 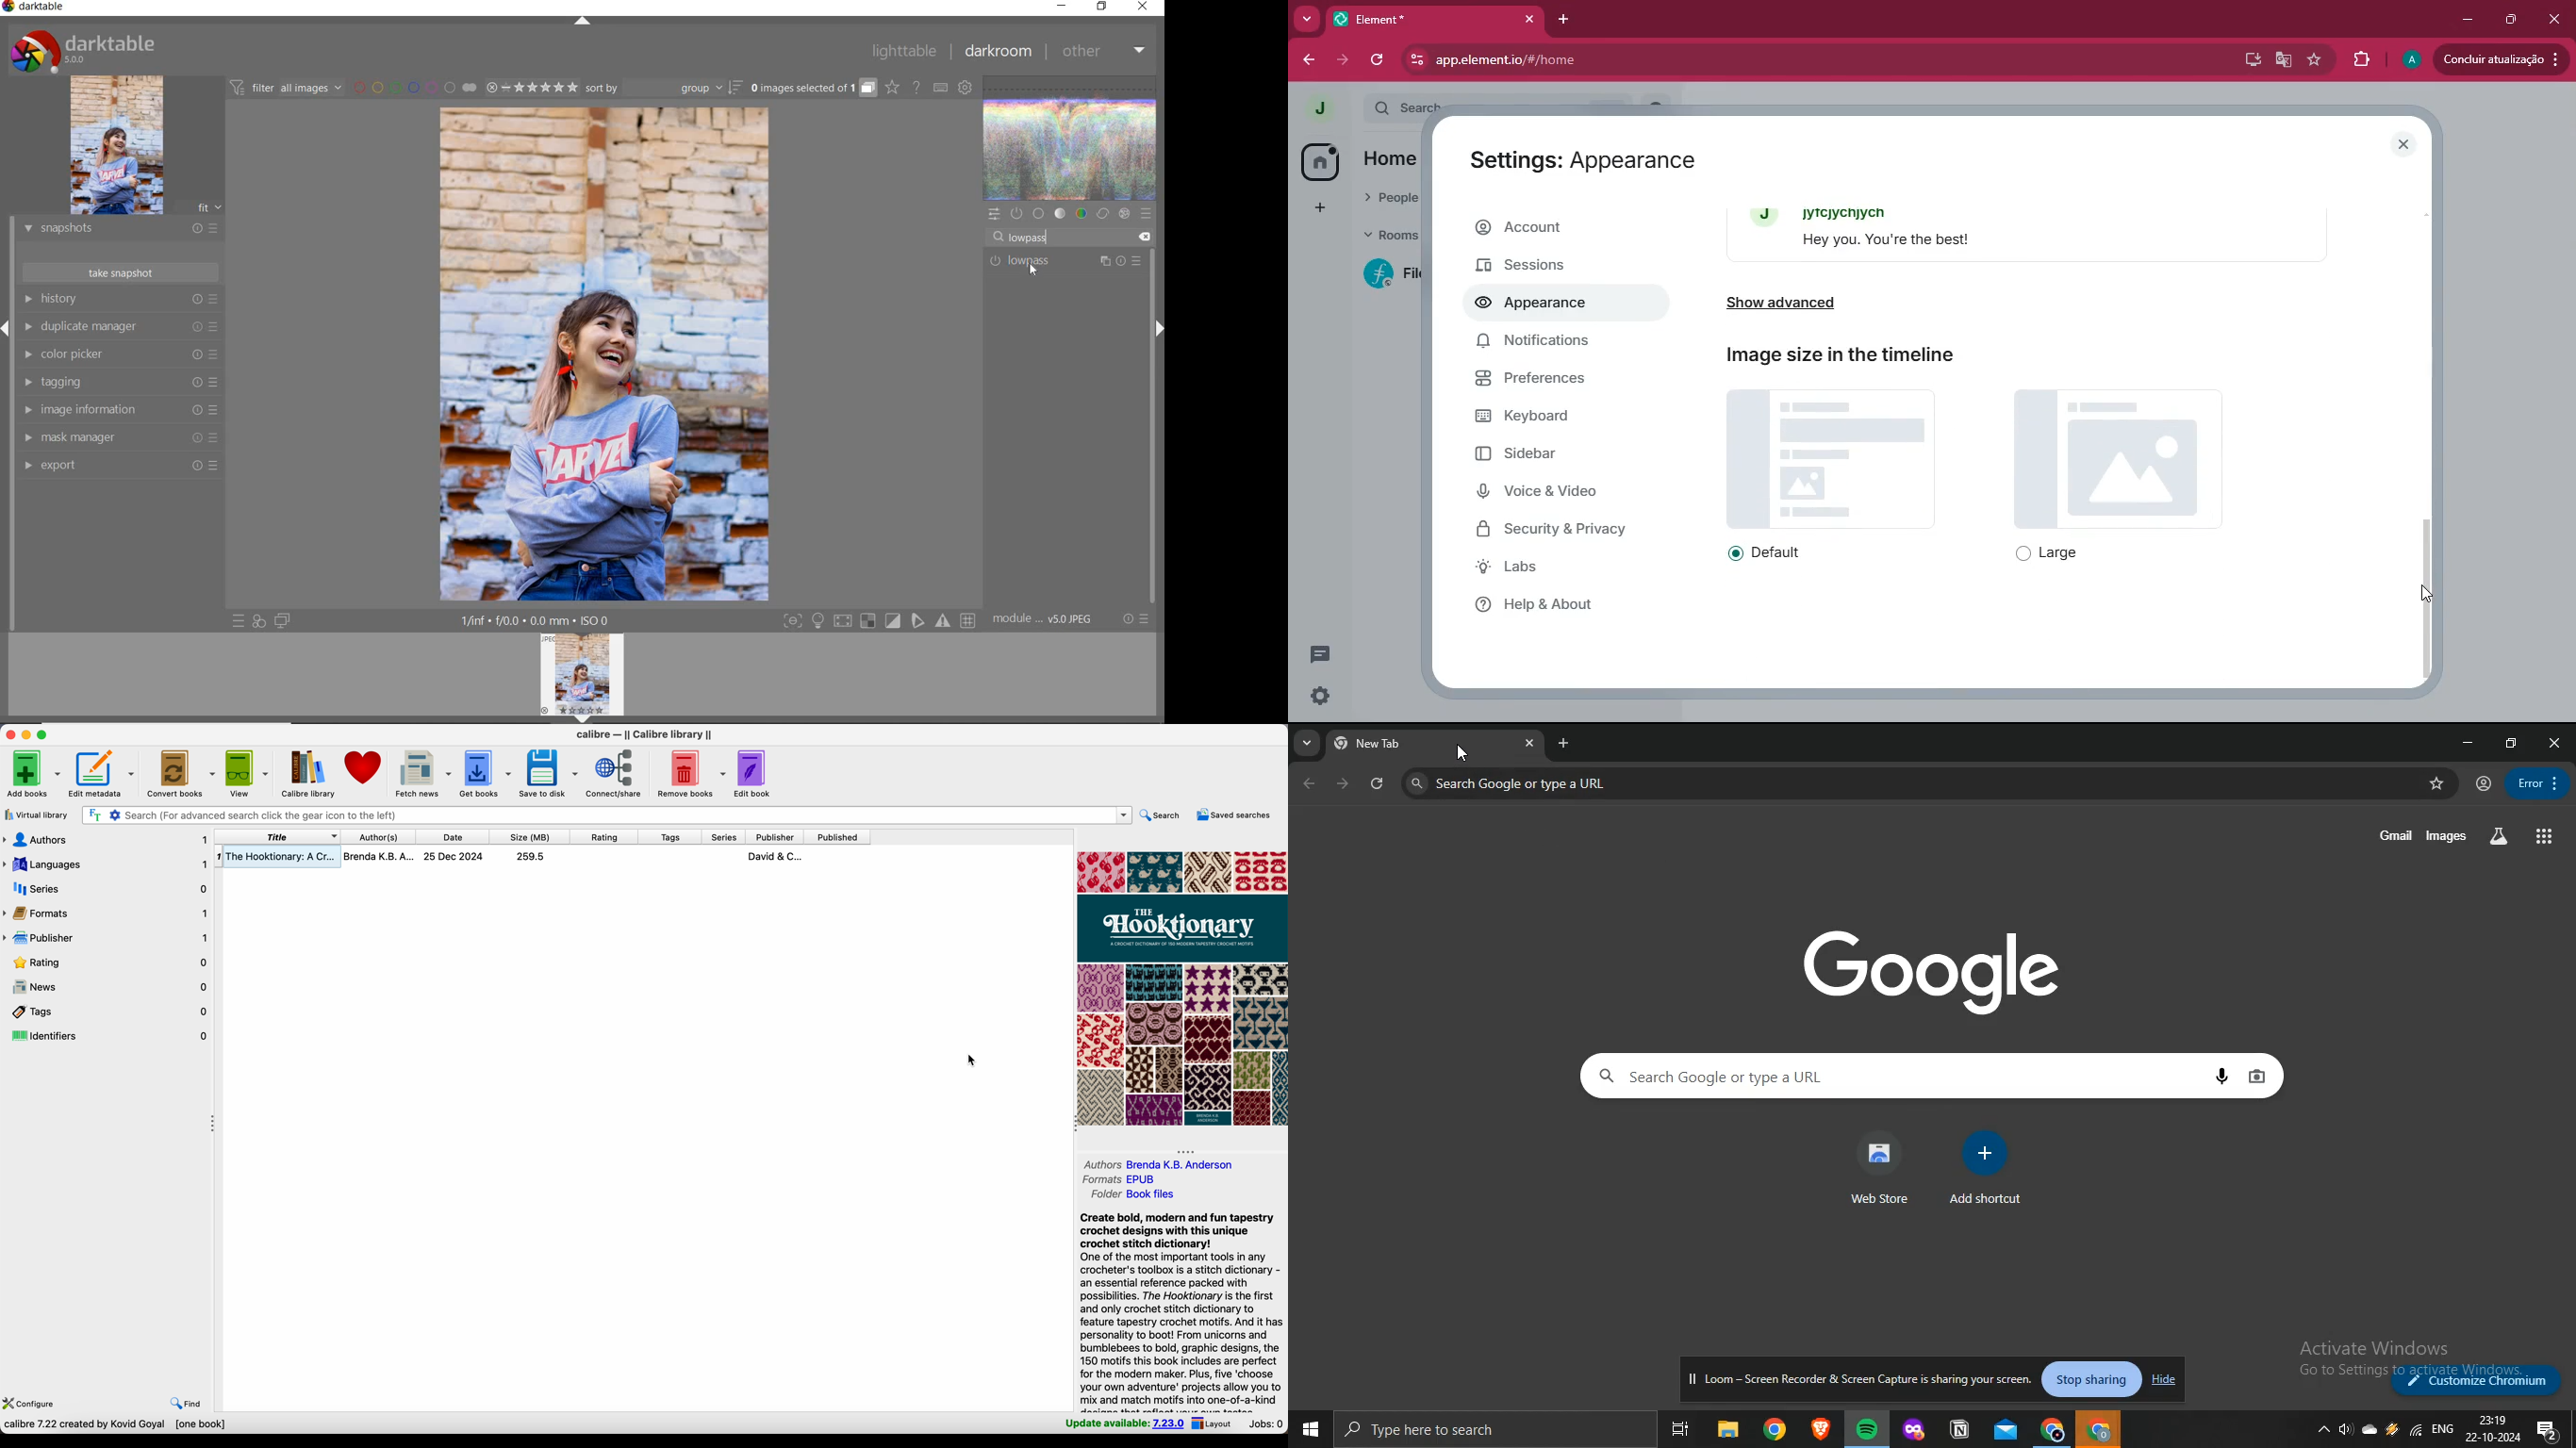 What do you see at coordinates (1313, 208) in the screenshot?
I see `add` at bounding box center [1313, 208].